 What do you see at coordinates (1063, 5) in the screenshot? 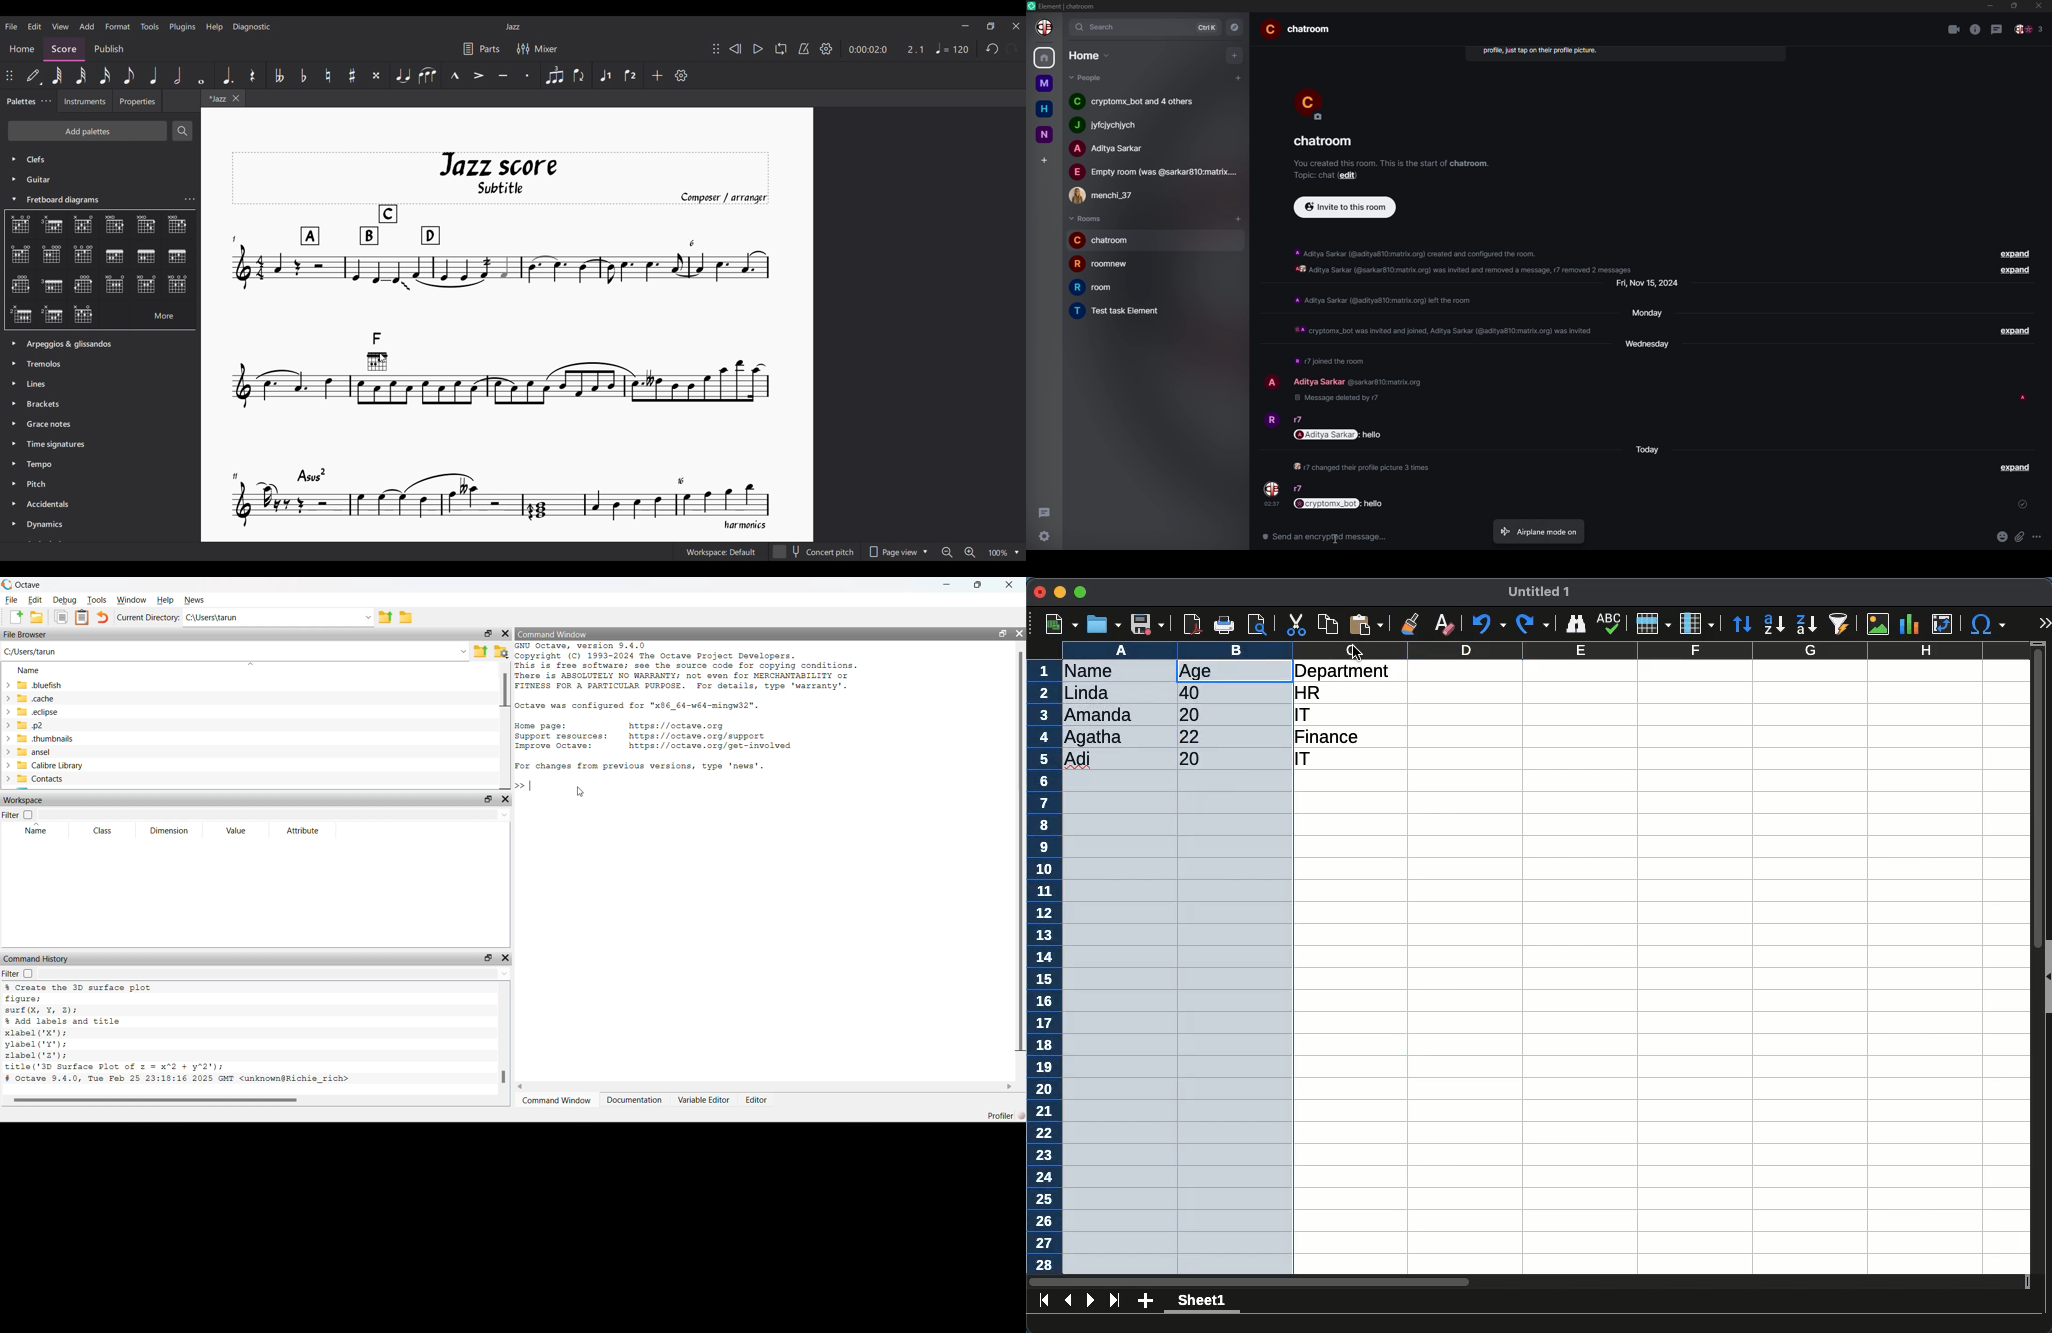
I see `element` at bounding box center [1063, 5].